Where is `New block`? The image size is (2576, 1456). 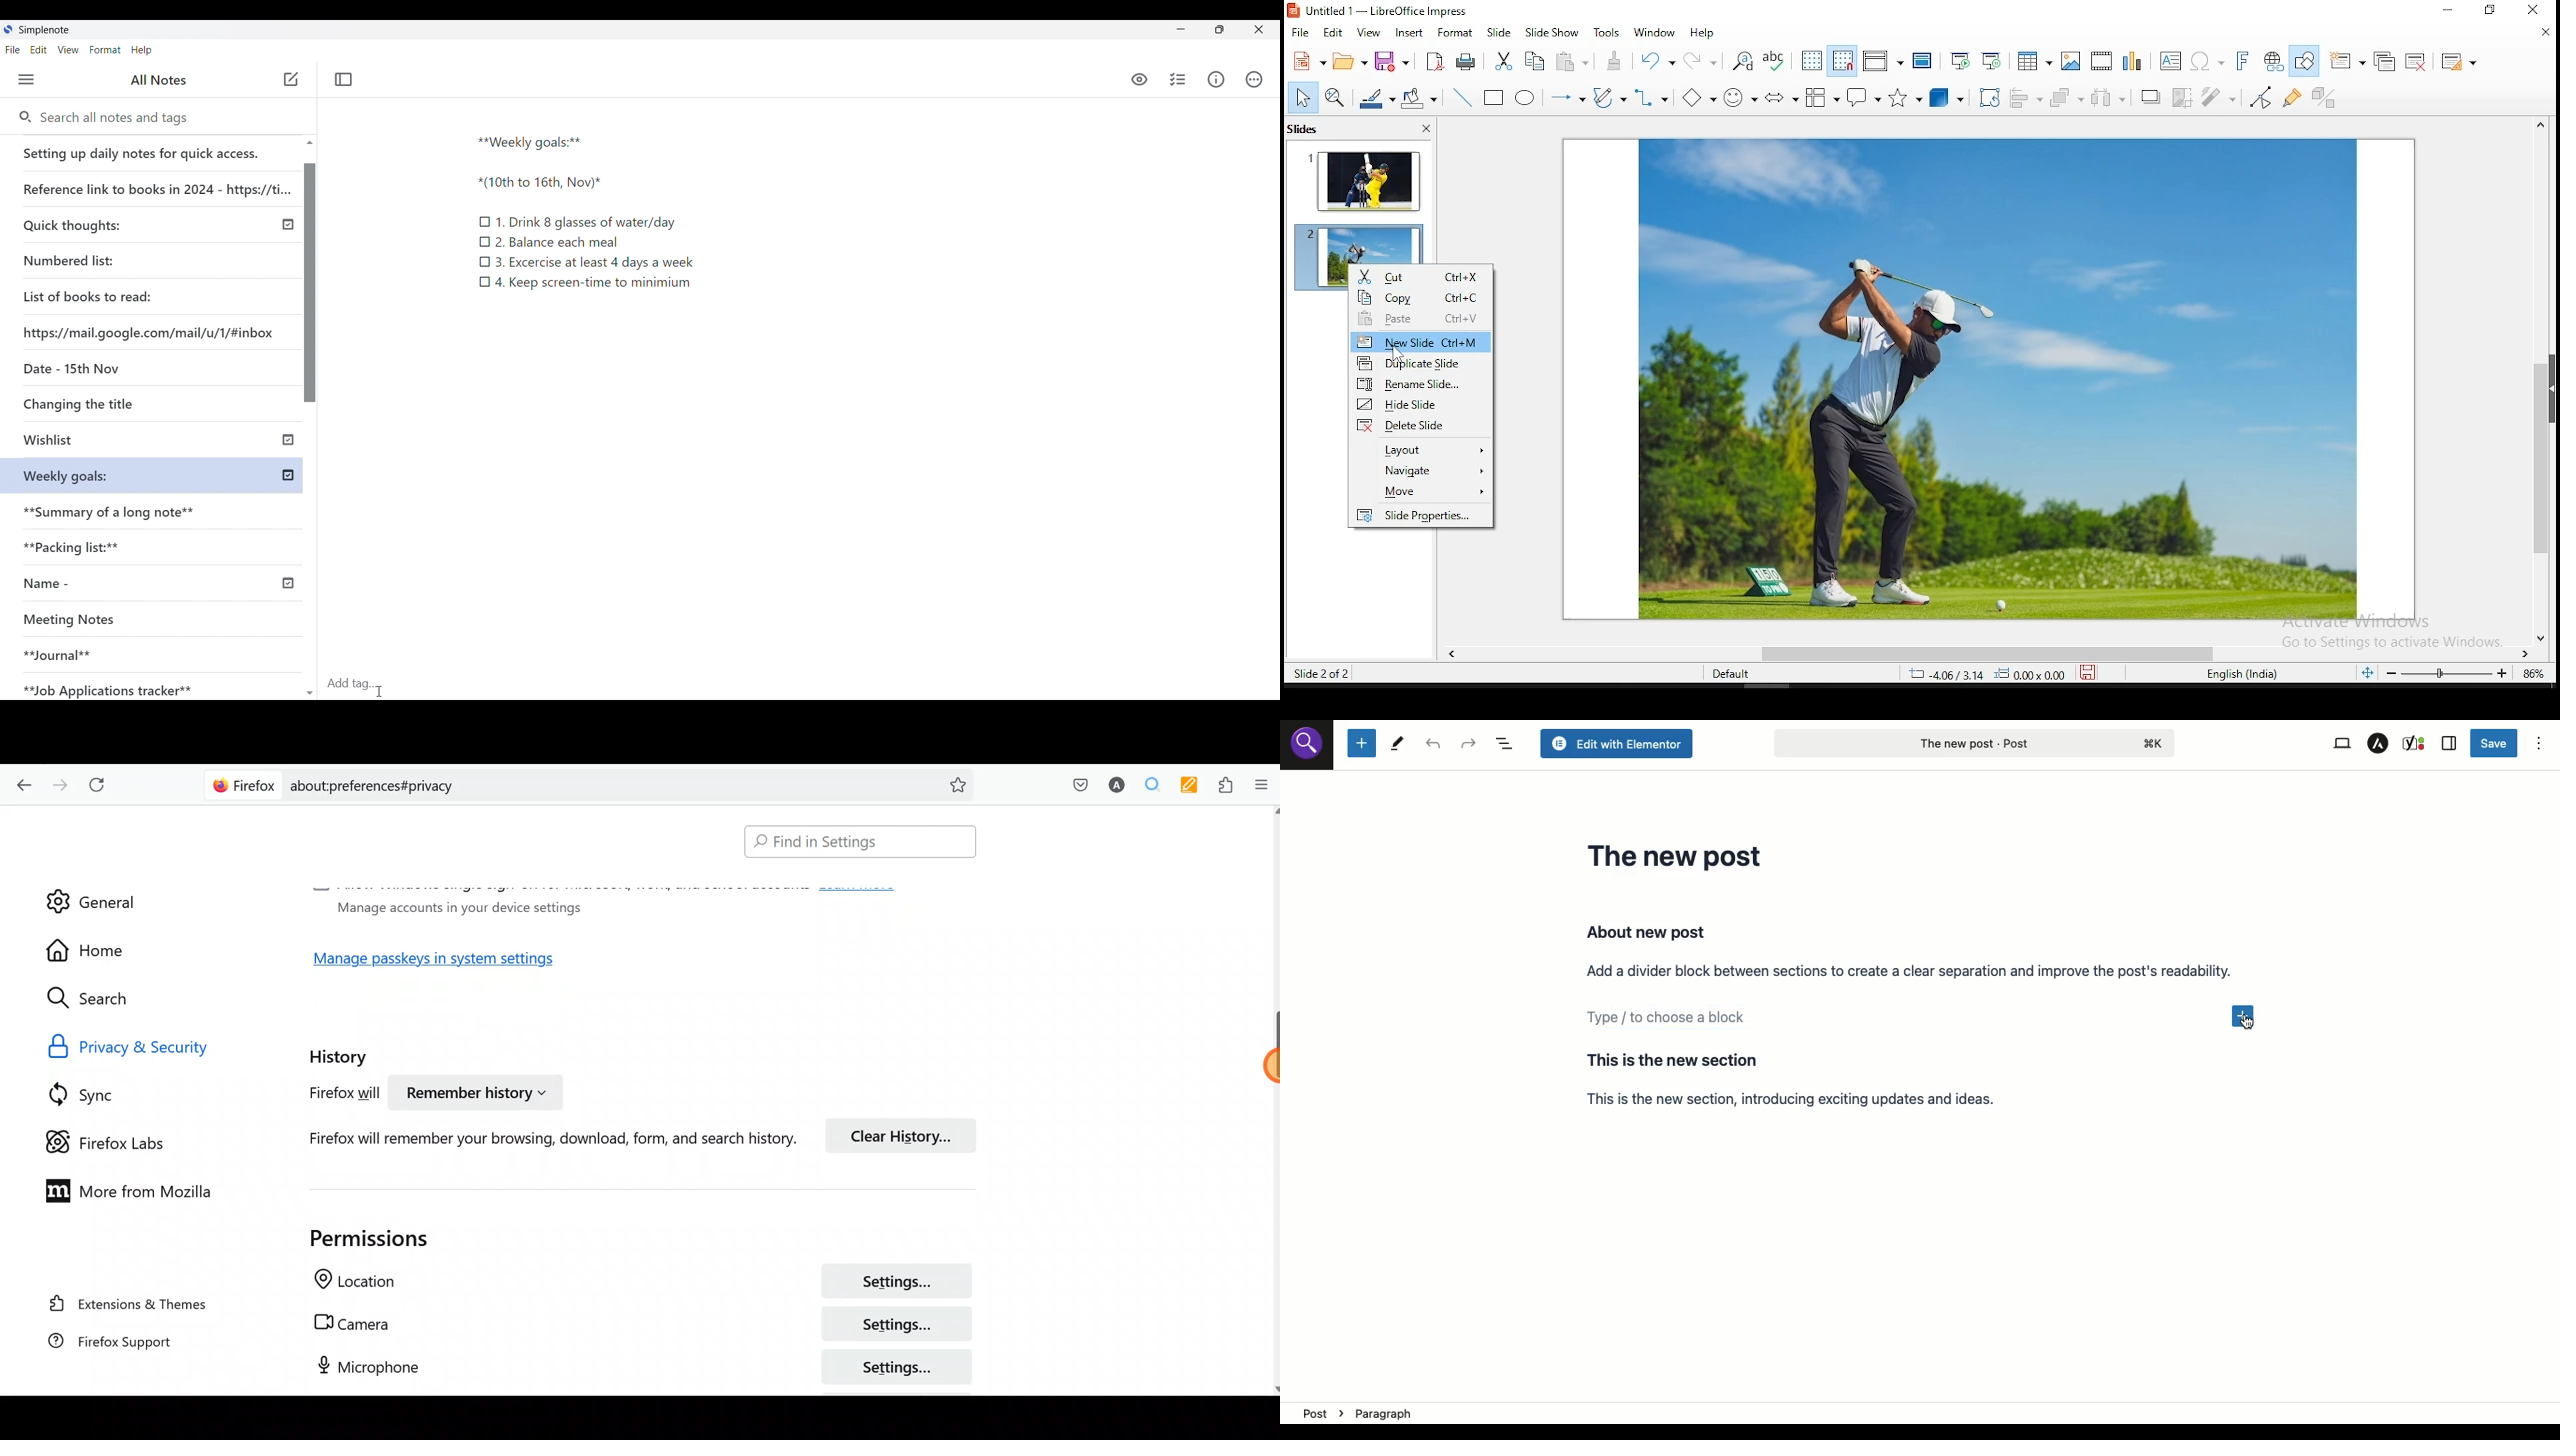
New block is located at coordinates (1361, 744).